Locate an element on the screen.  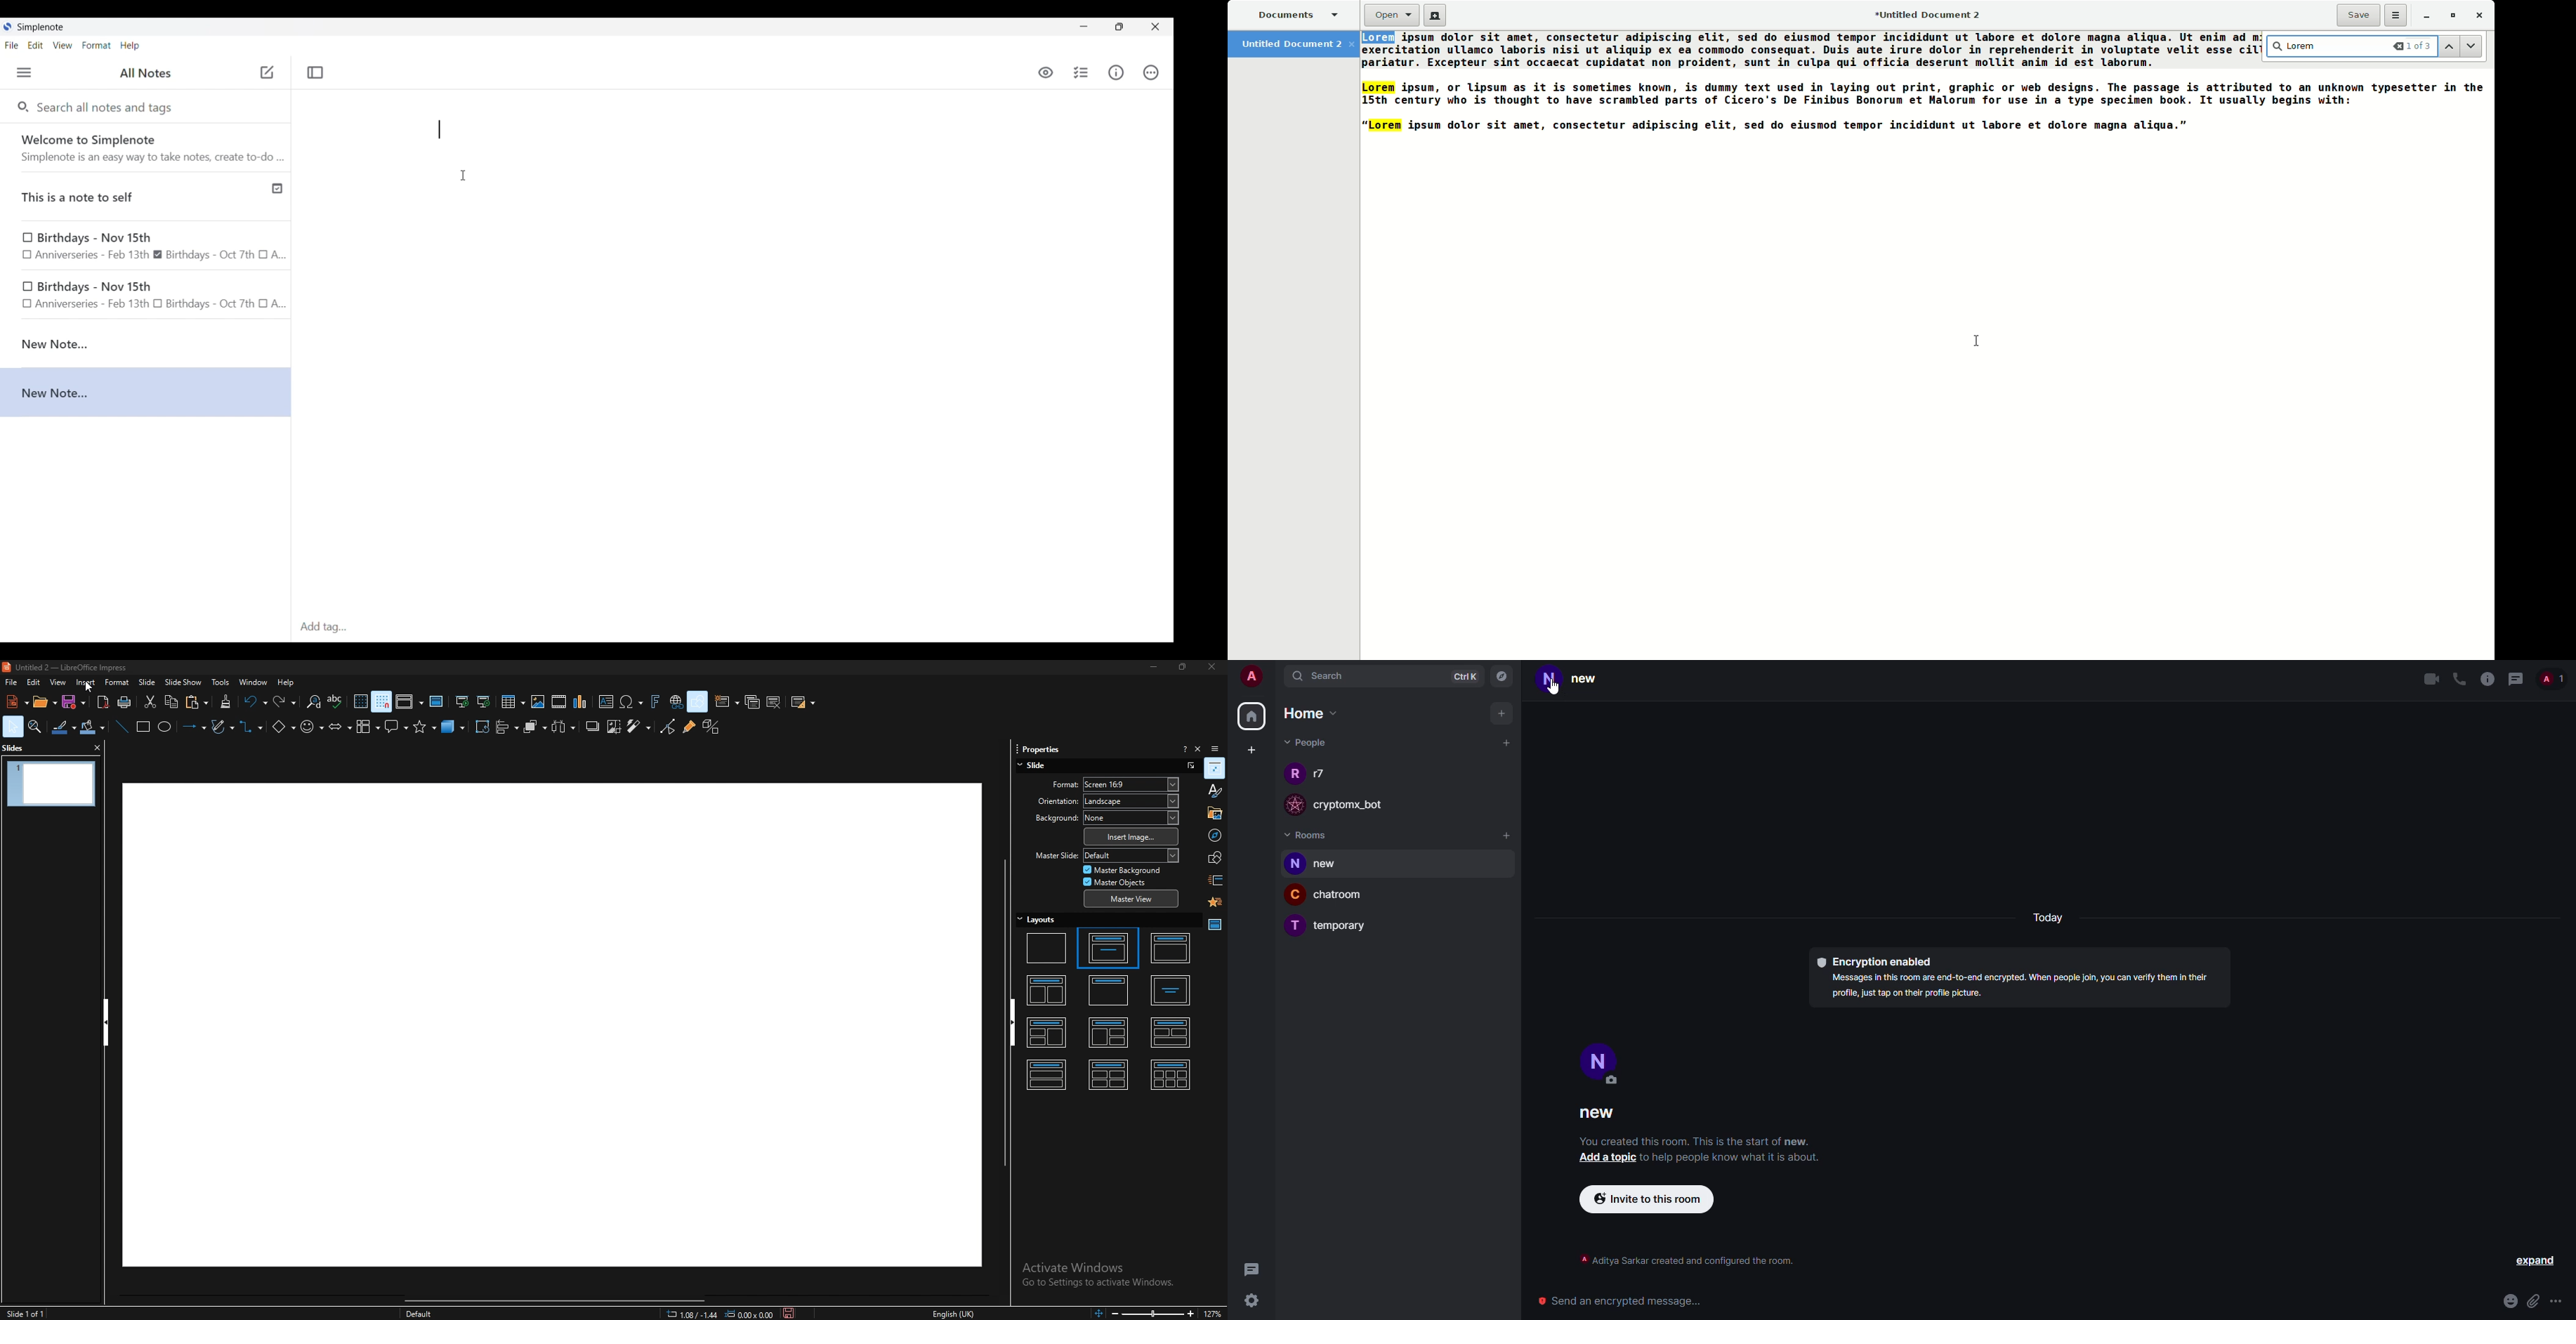
profile is located at coordinates (1601, 1058).